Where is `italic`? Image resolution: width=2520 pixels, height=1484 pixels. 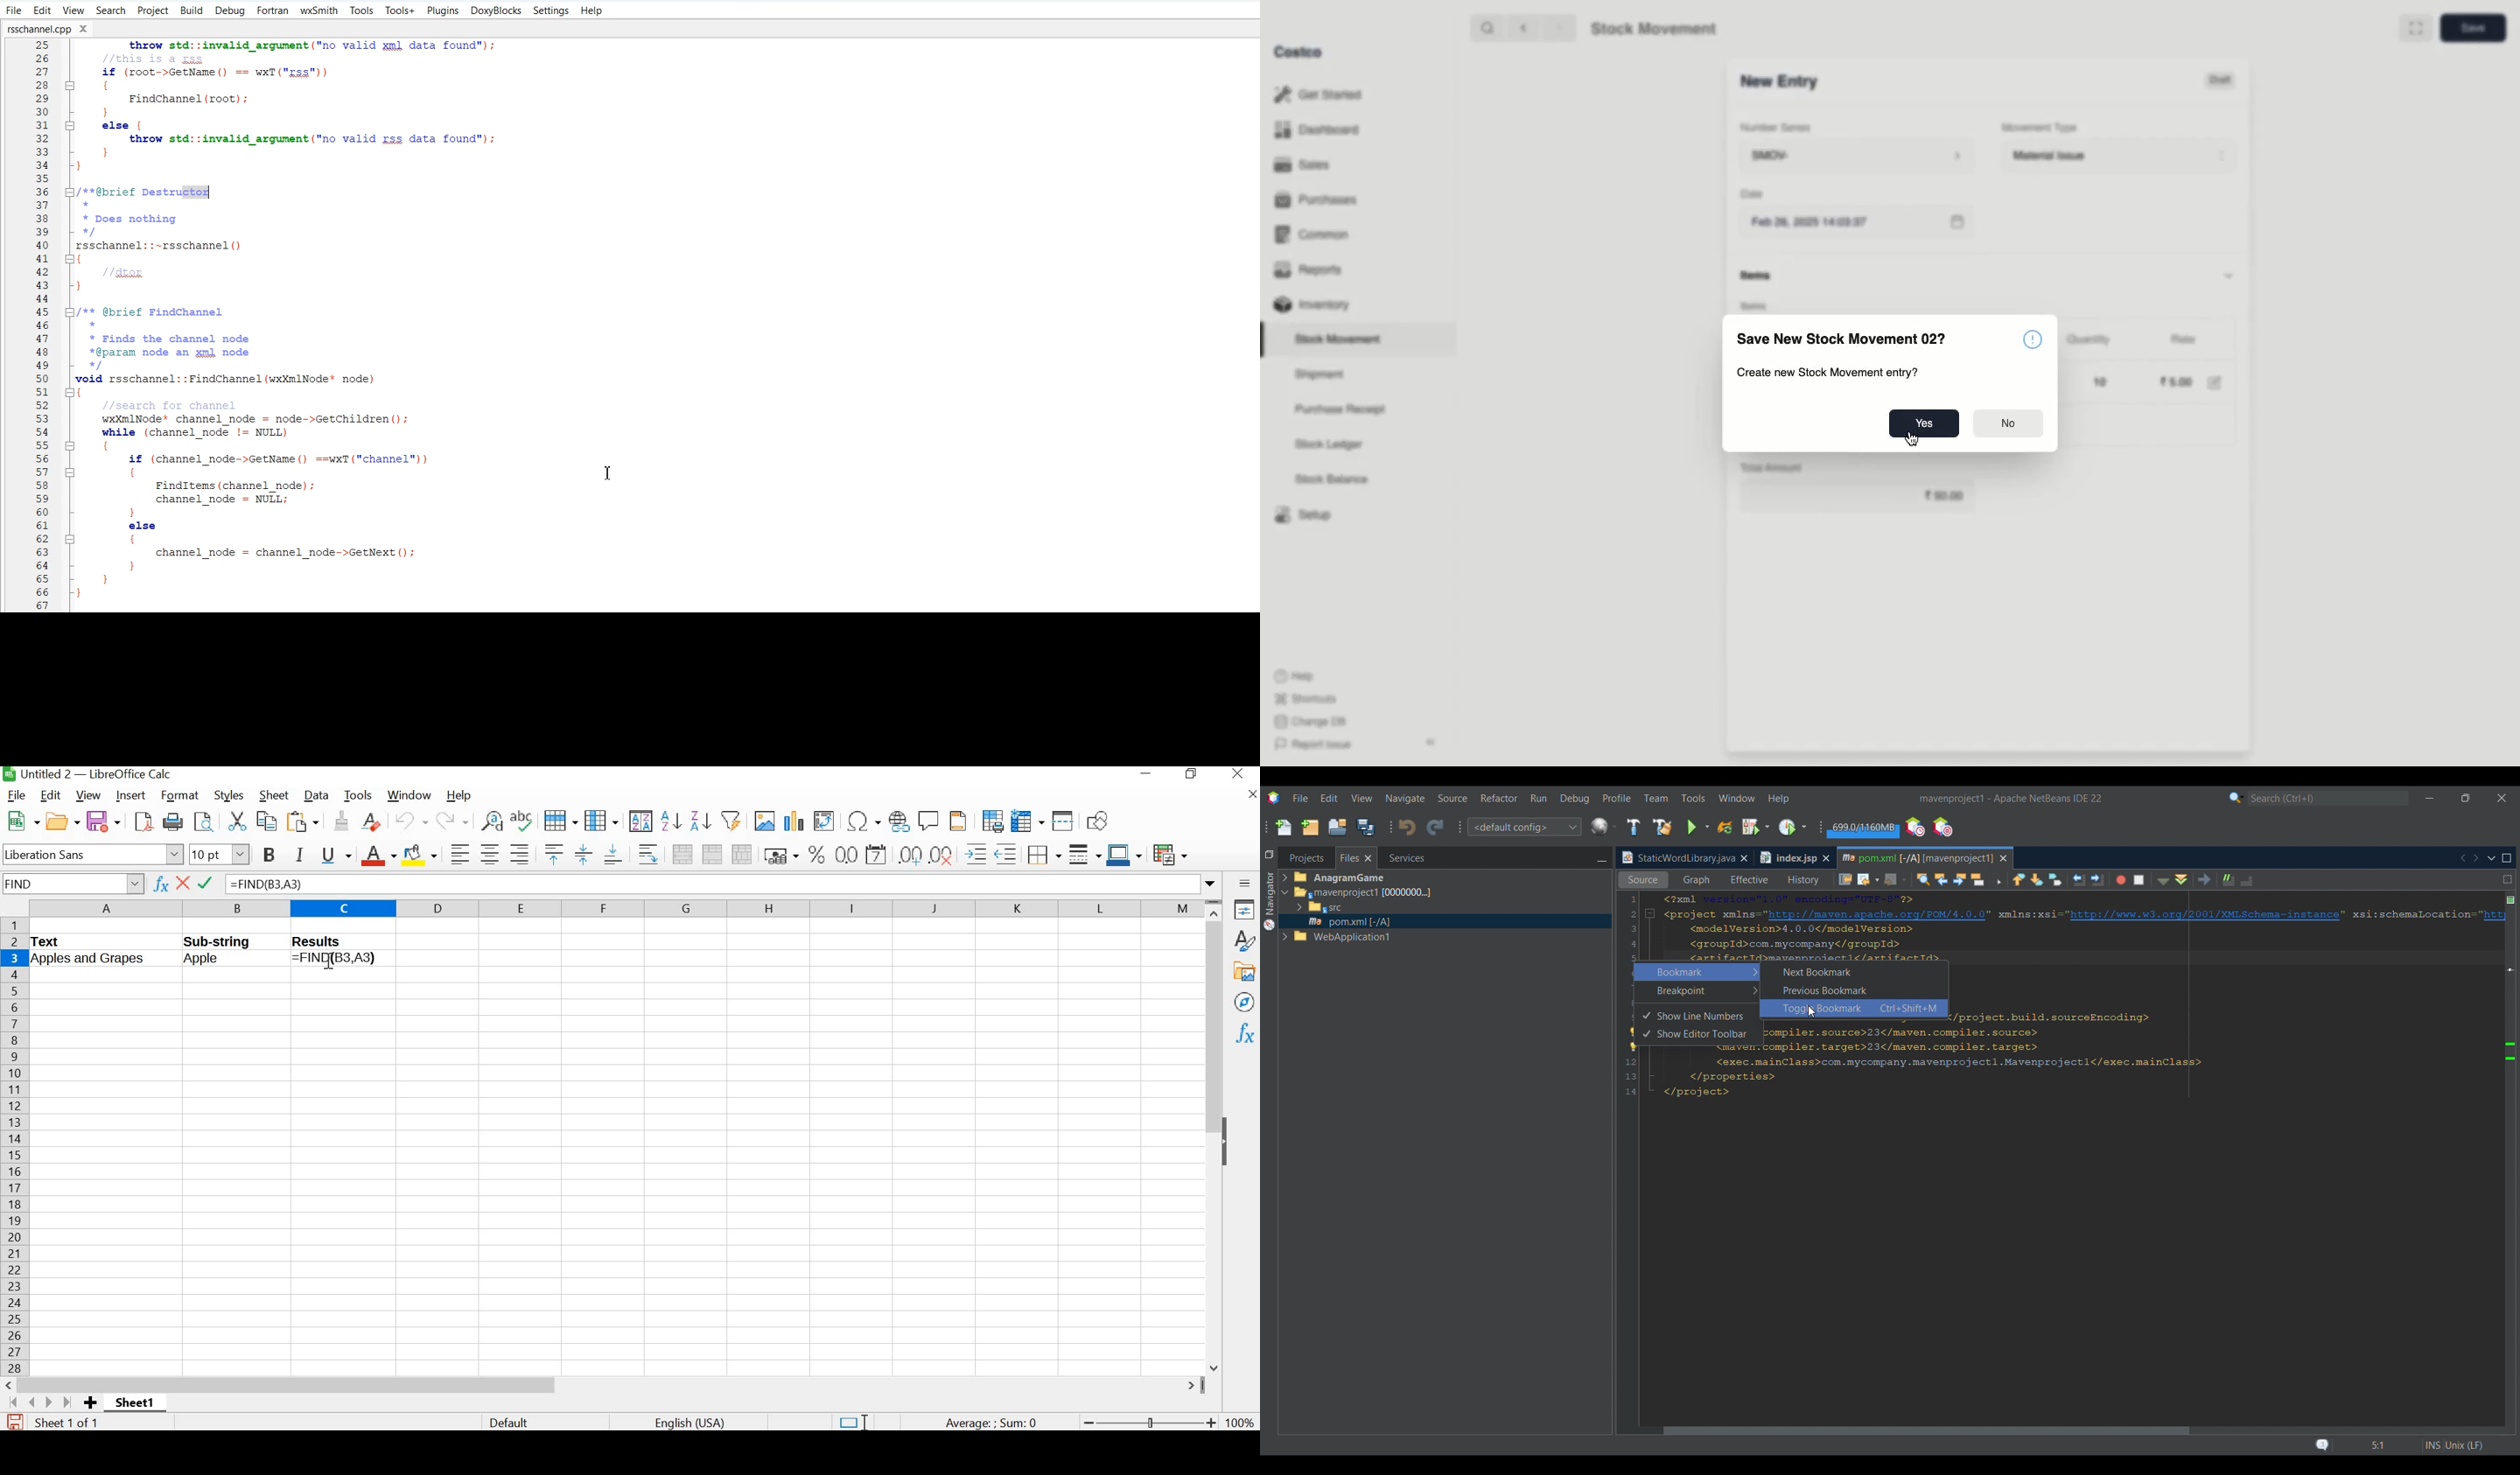 italic is located at coordinates (298, 854).